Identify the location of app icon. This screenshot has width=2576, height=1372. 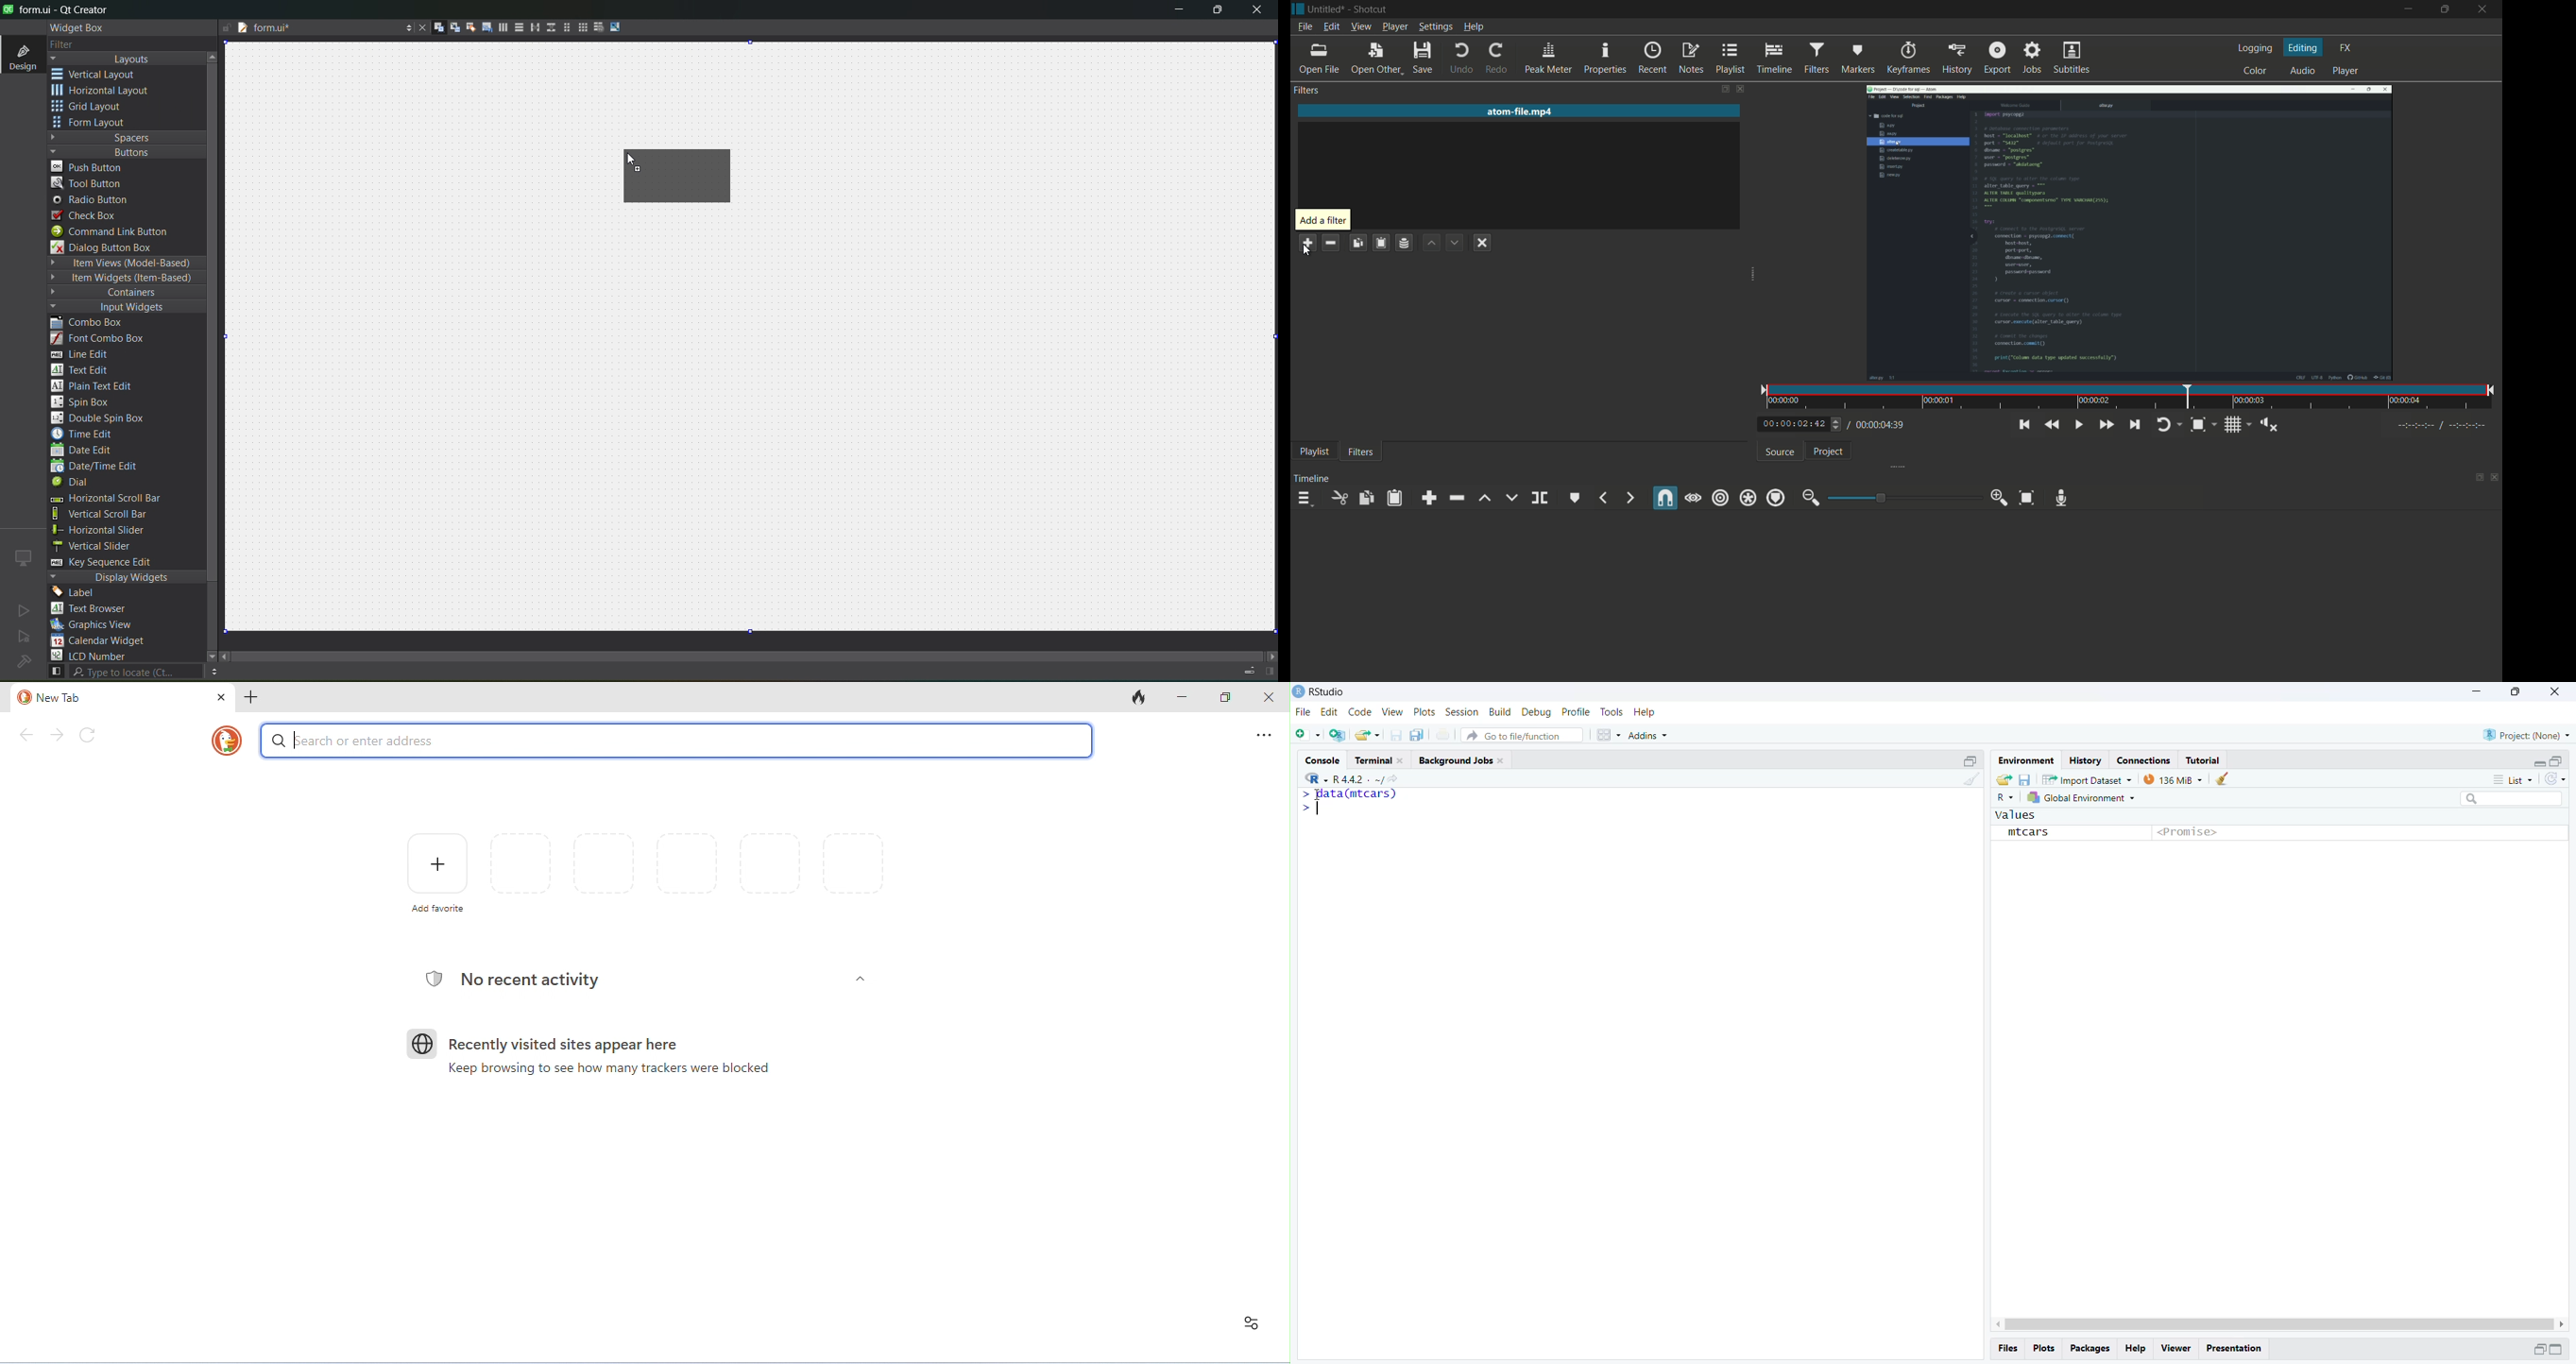
(1298, 9).